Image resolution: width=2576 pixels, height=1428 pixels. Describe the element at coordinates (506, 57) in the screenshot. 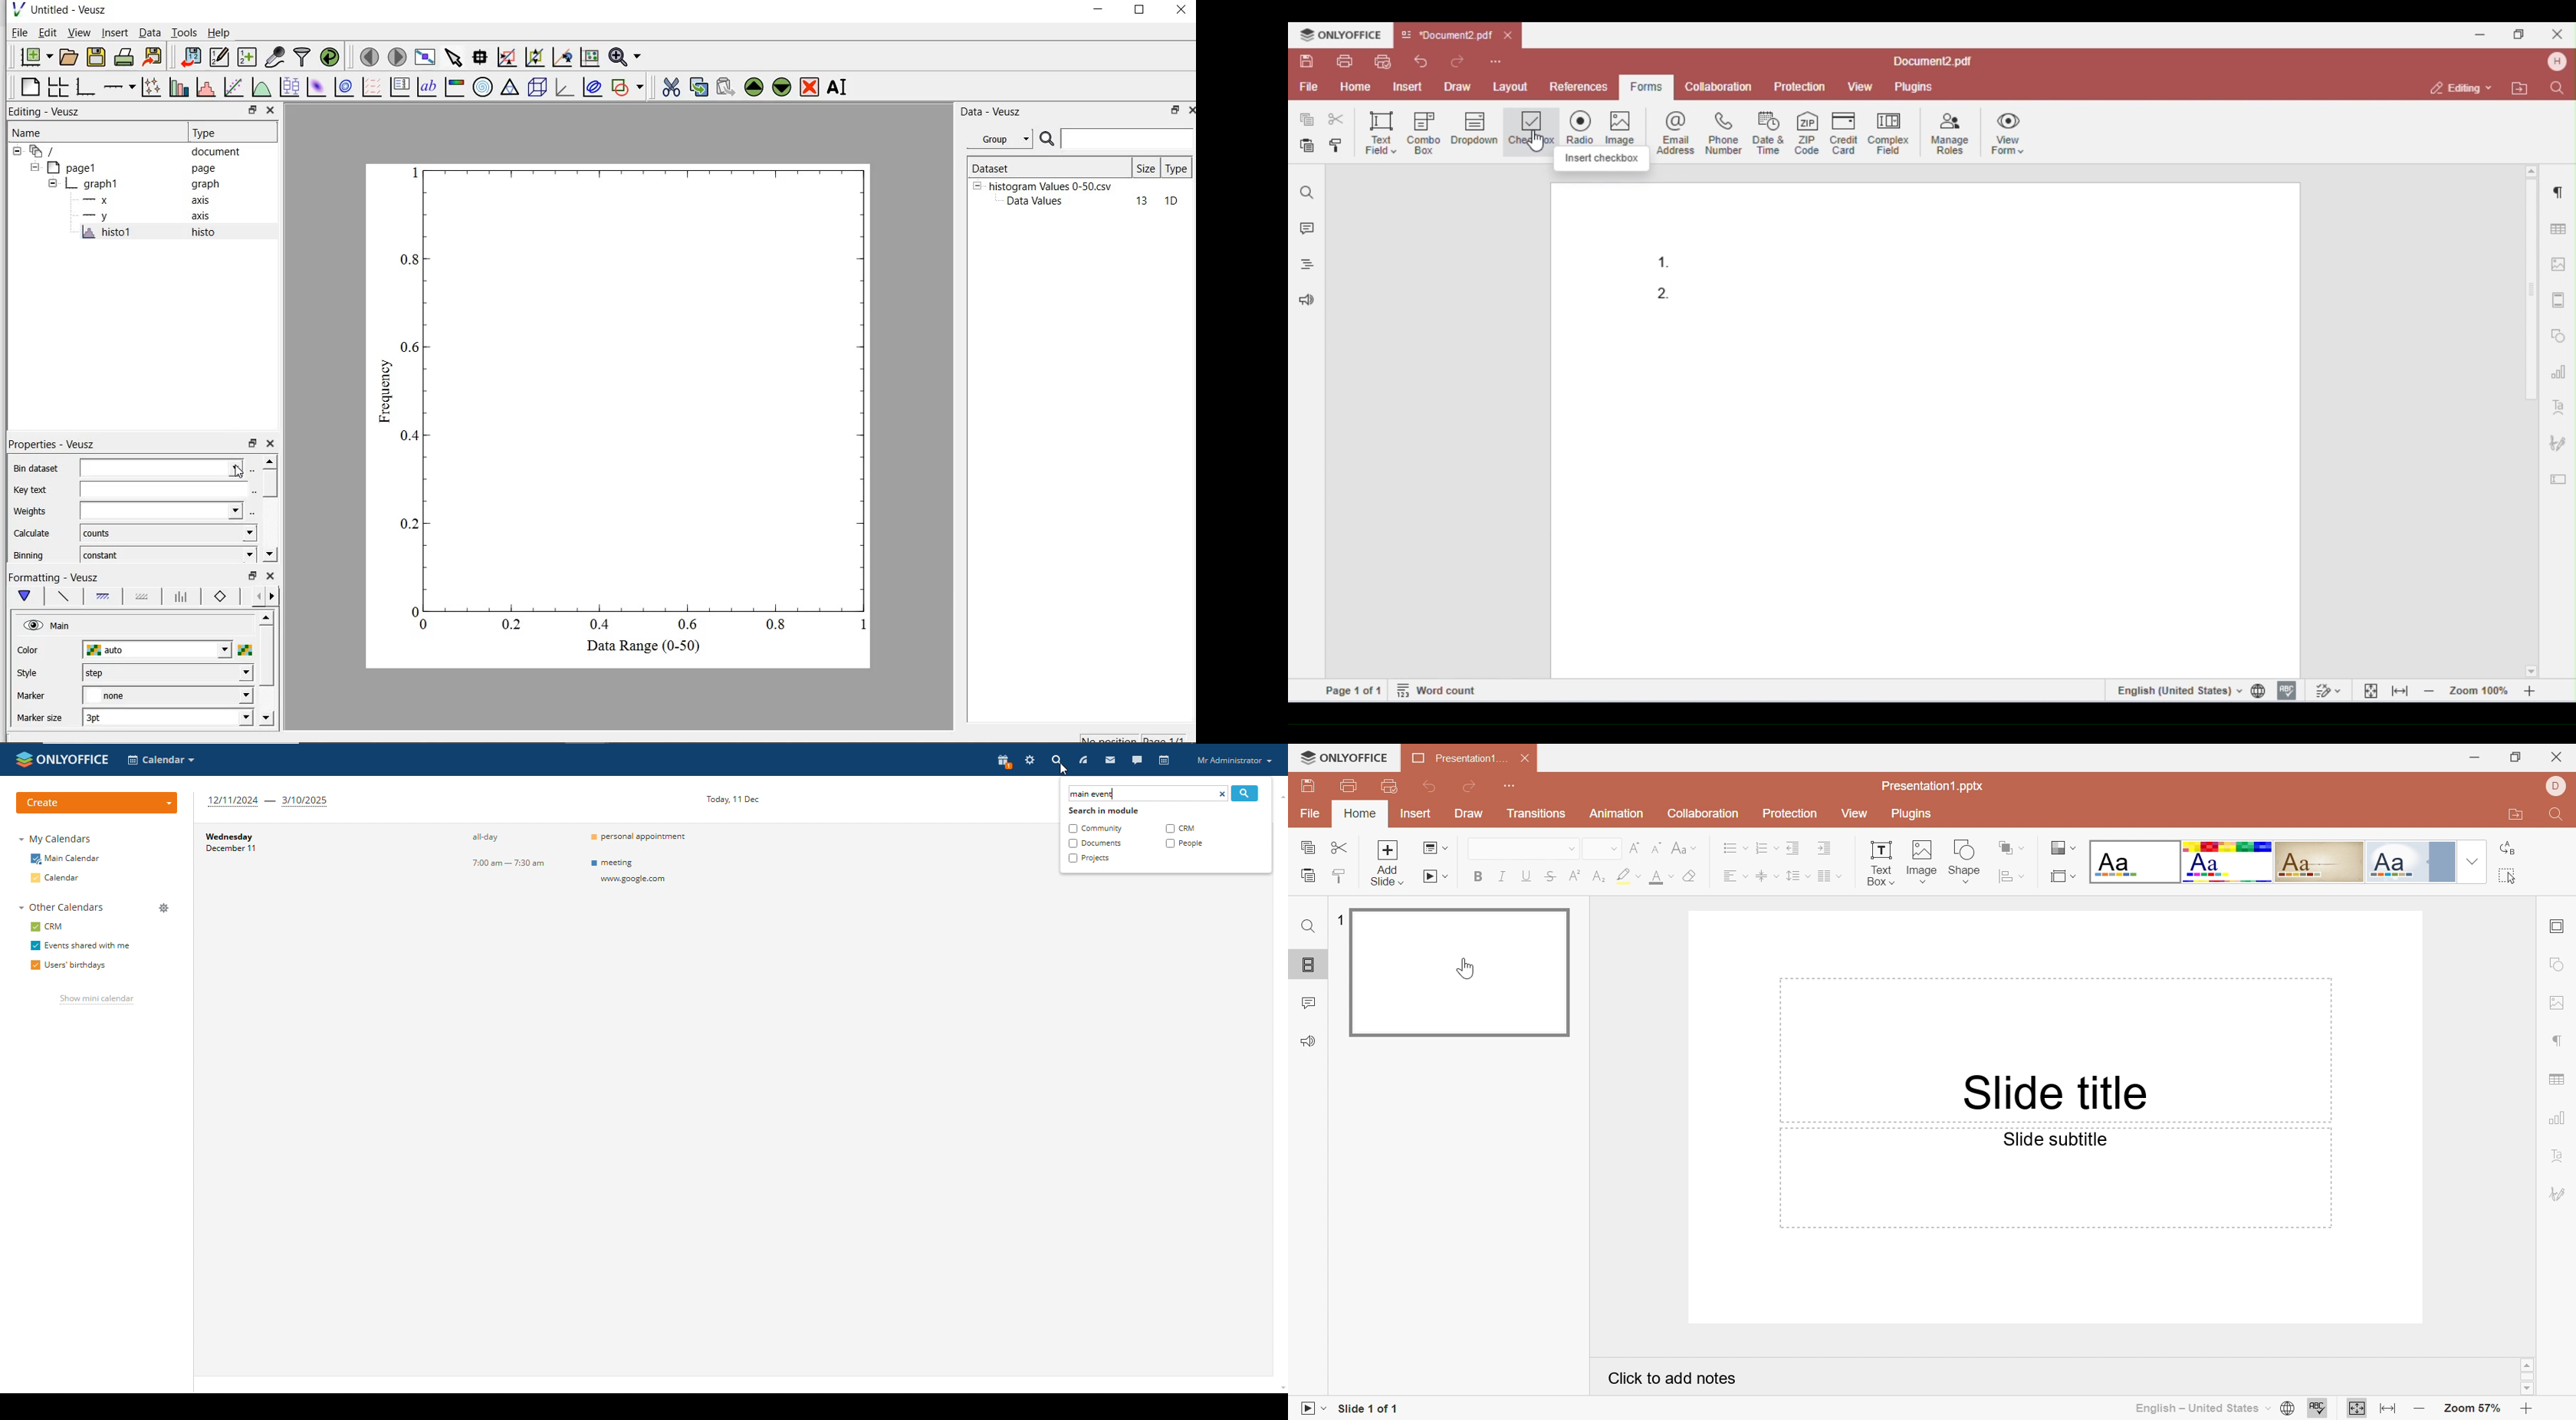

I see `click to reset graph axes` at that location.